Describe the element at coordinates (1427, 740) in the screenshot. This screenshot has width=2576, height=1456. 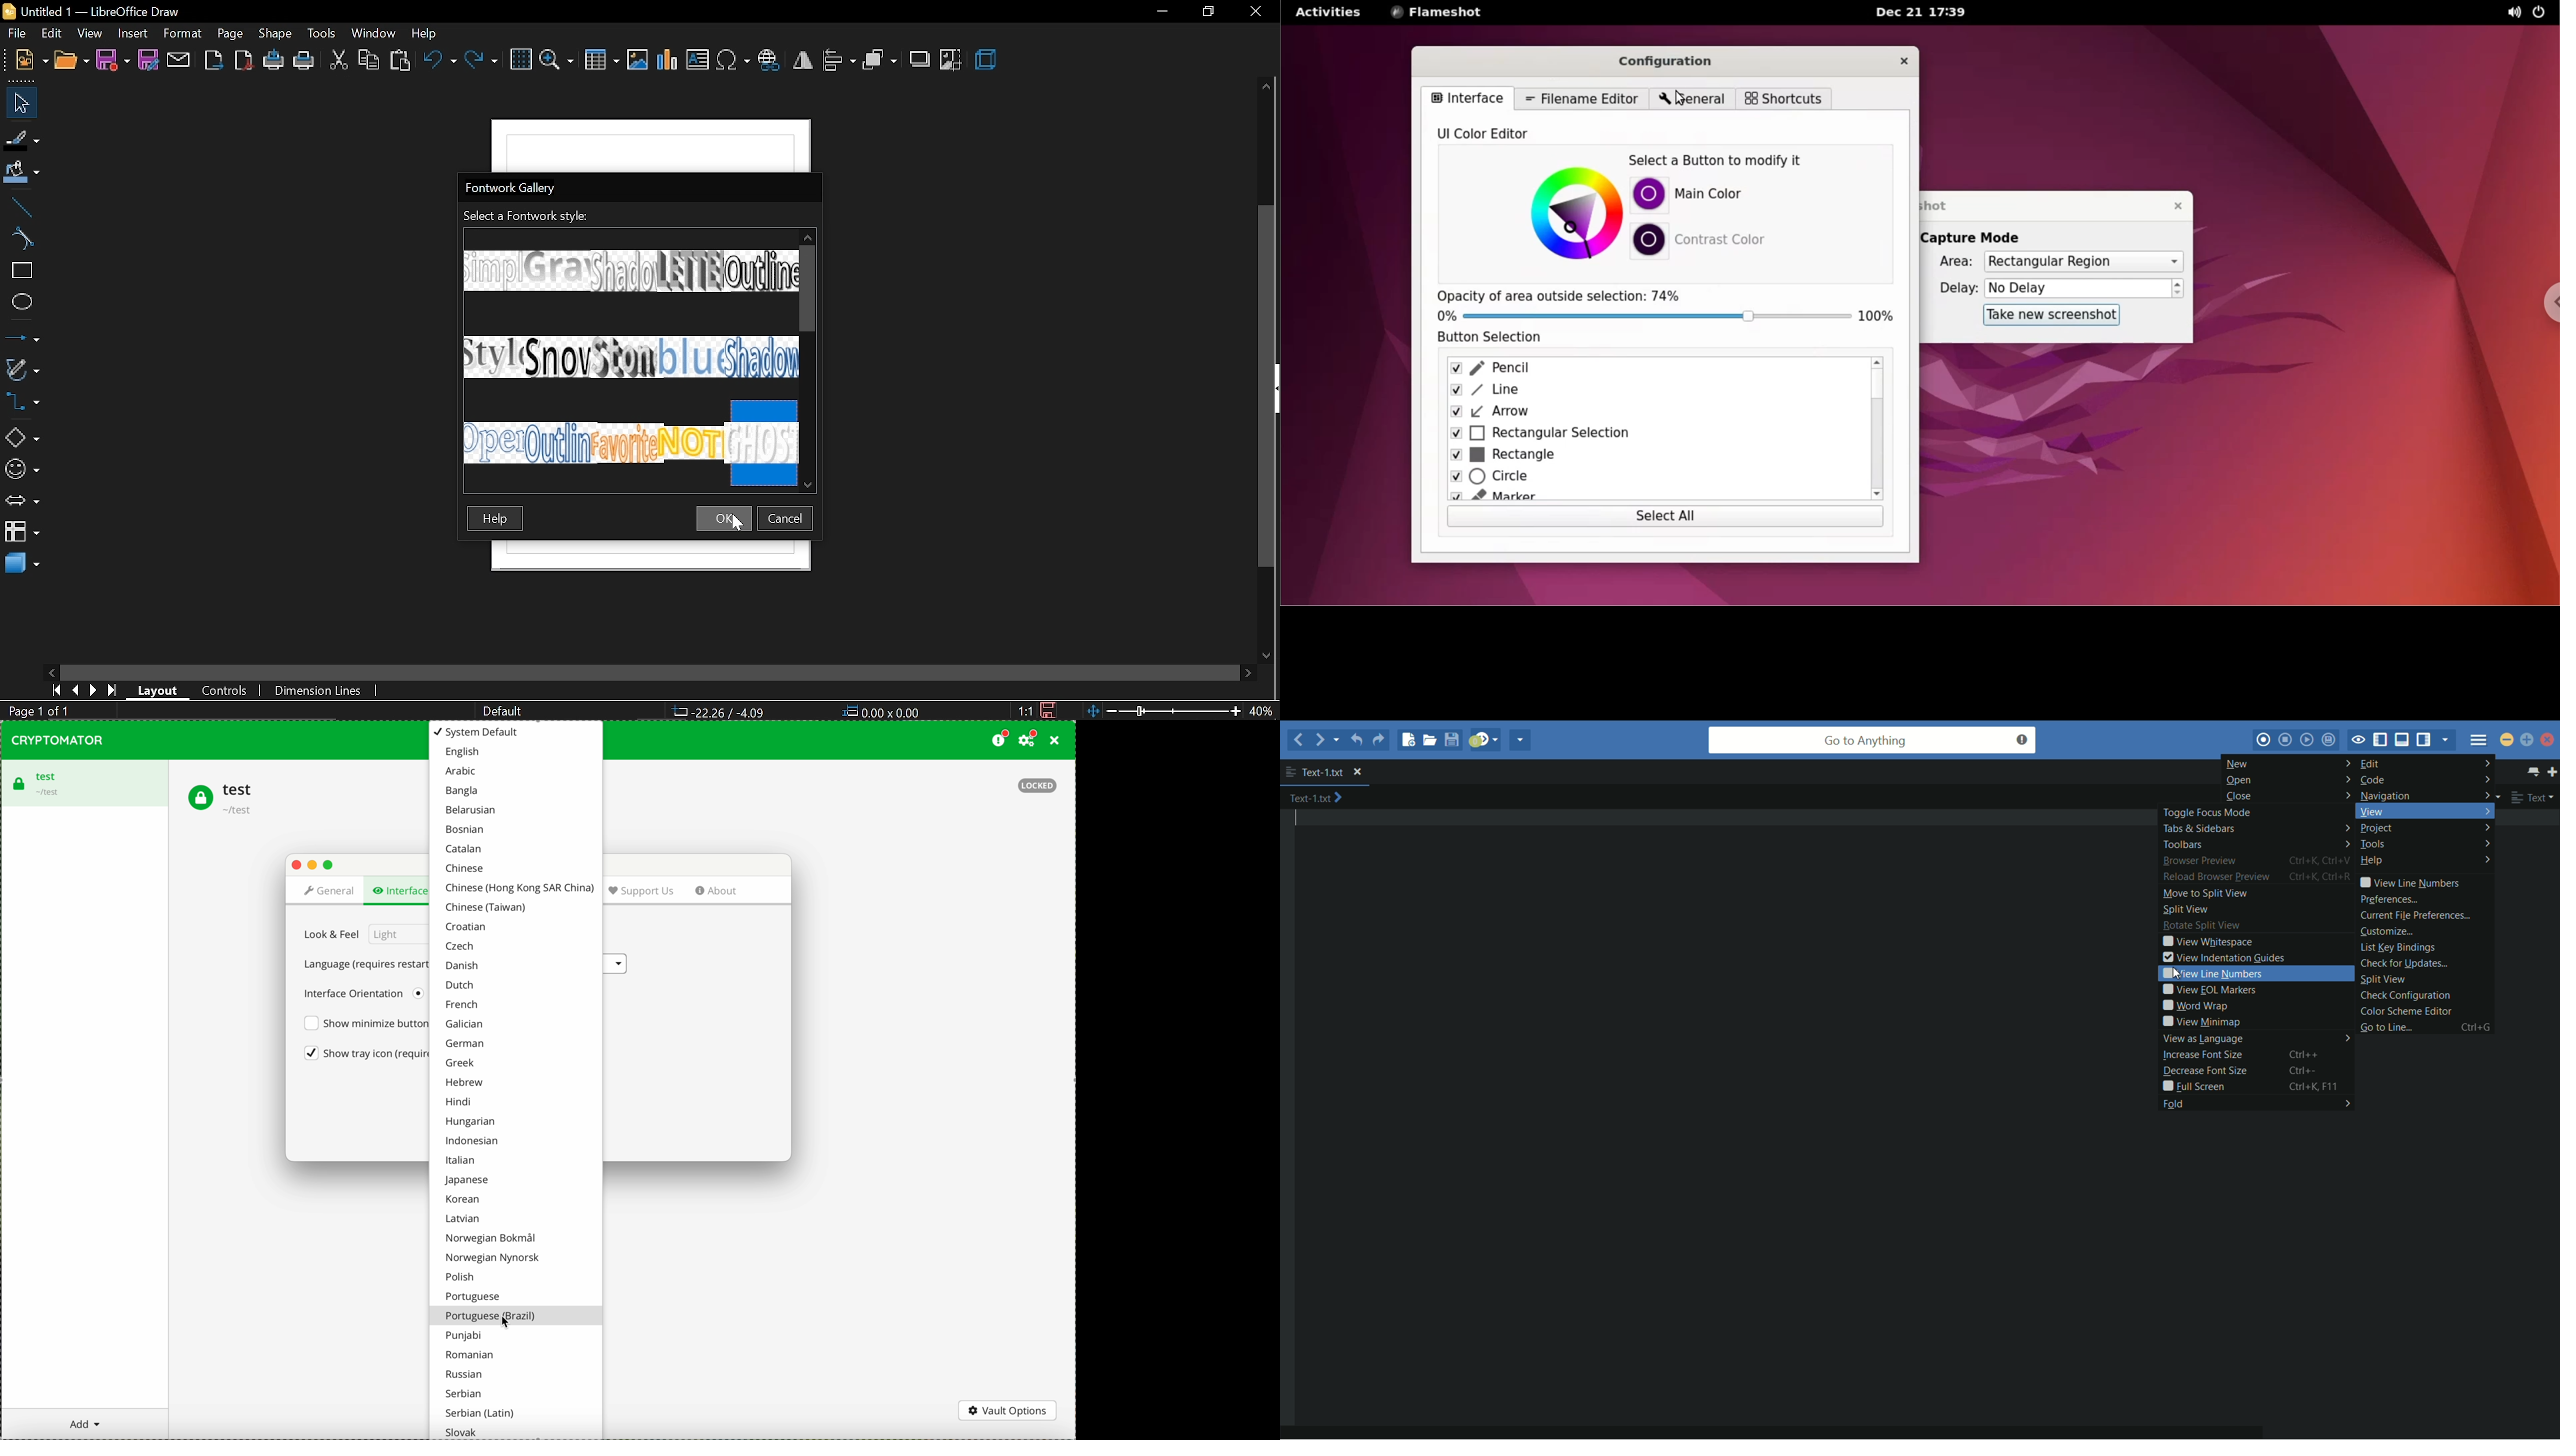
I see `open file` at that location.